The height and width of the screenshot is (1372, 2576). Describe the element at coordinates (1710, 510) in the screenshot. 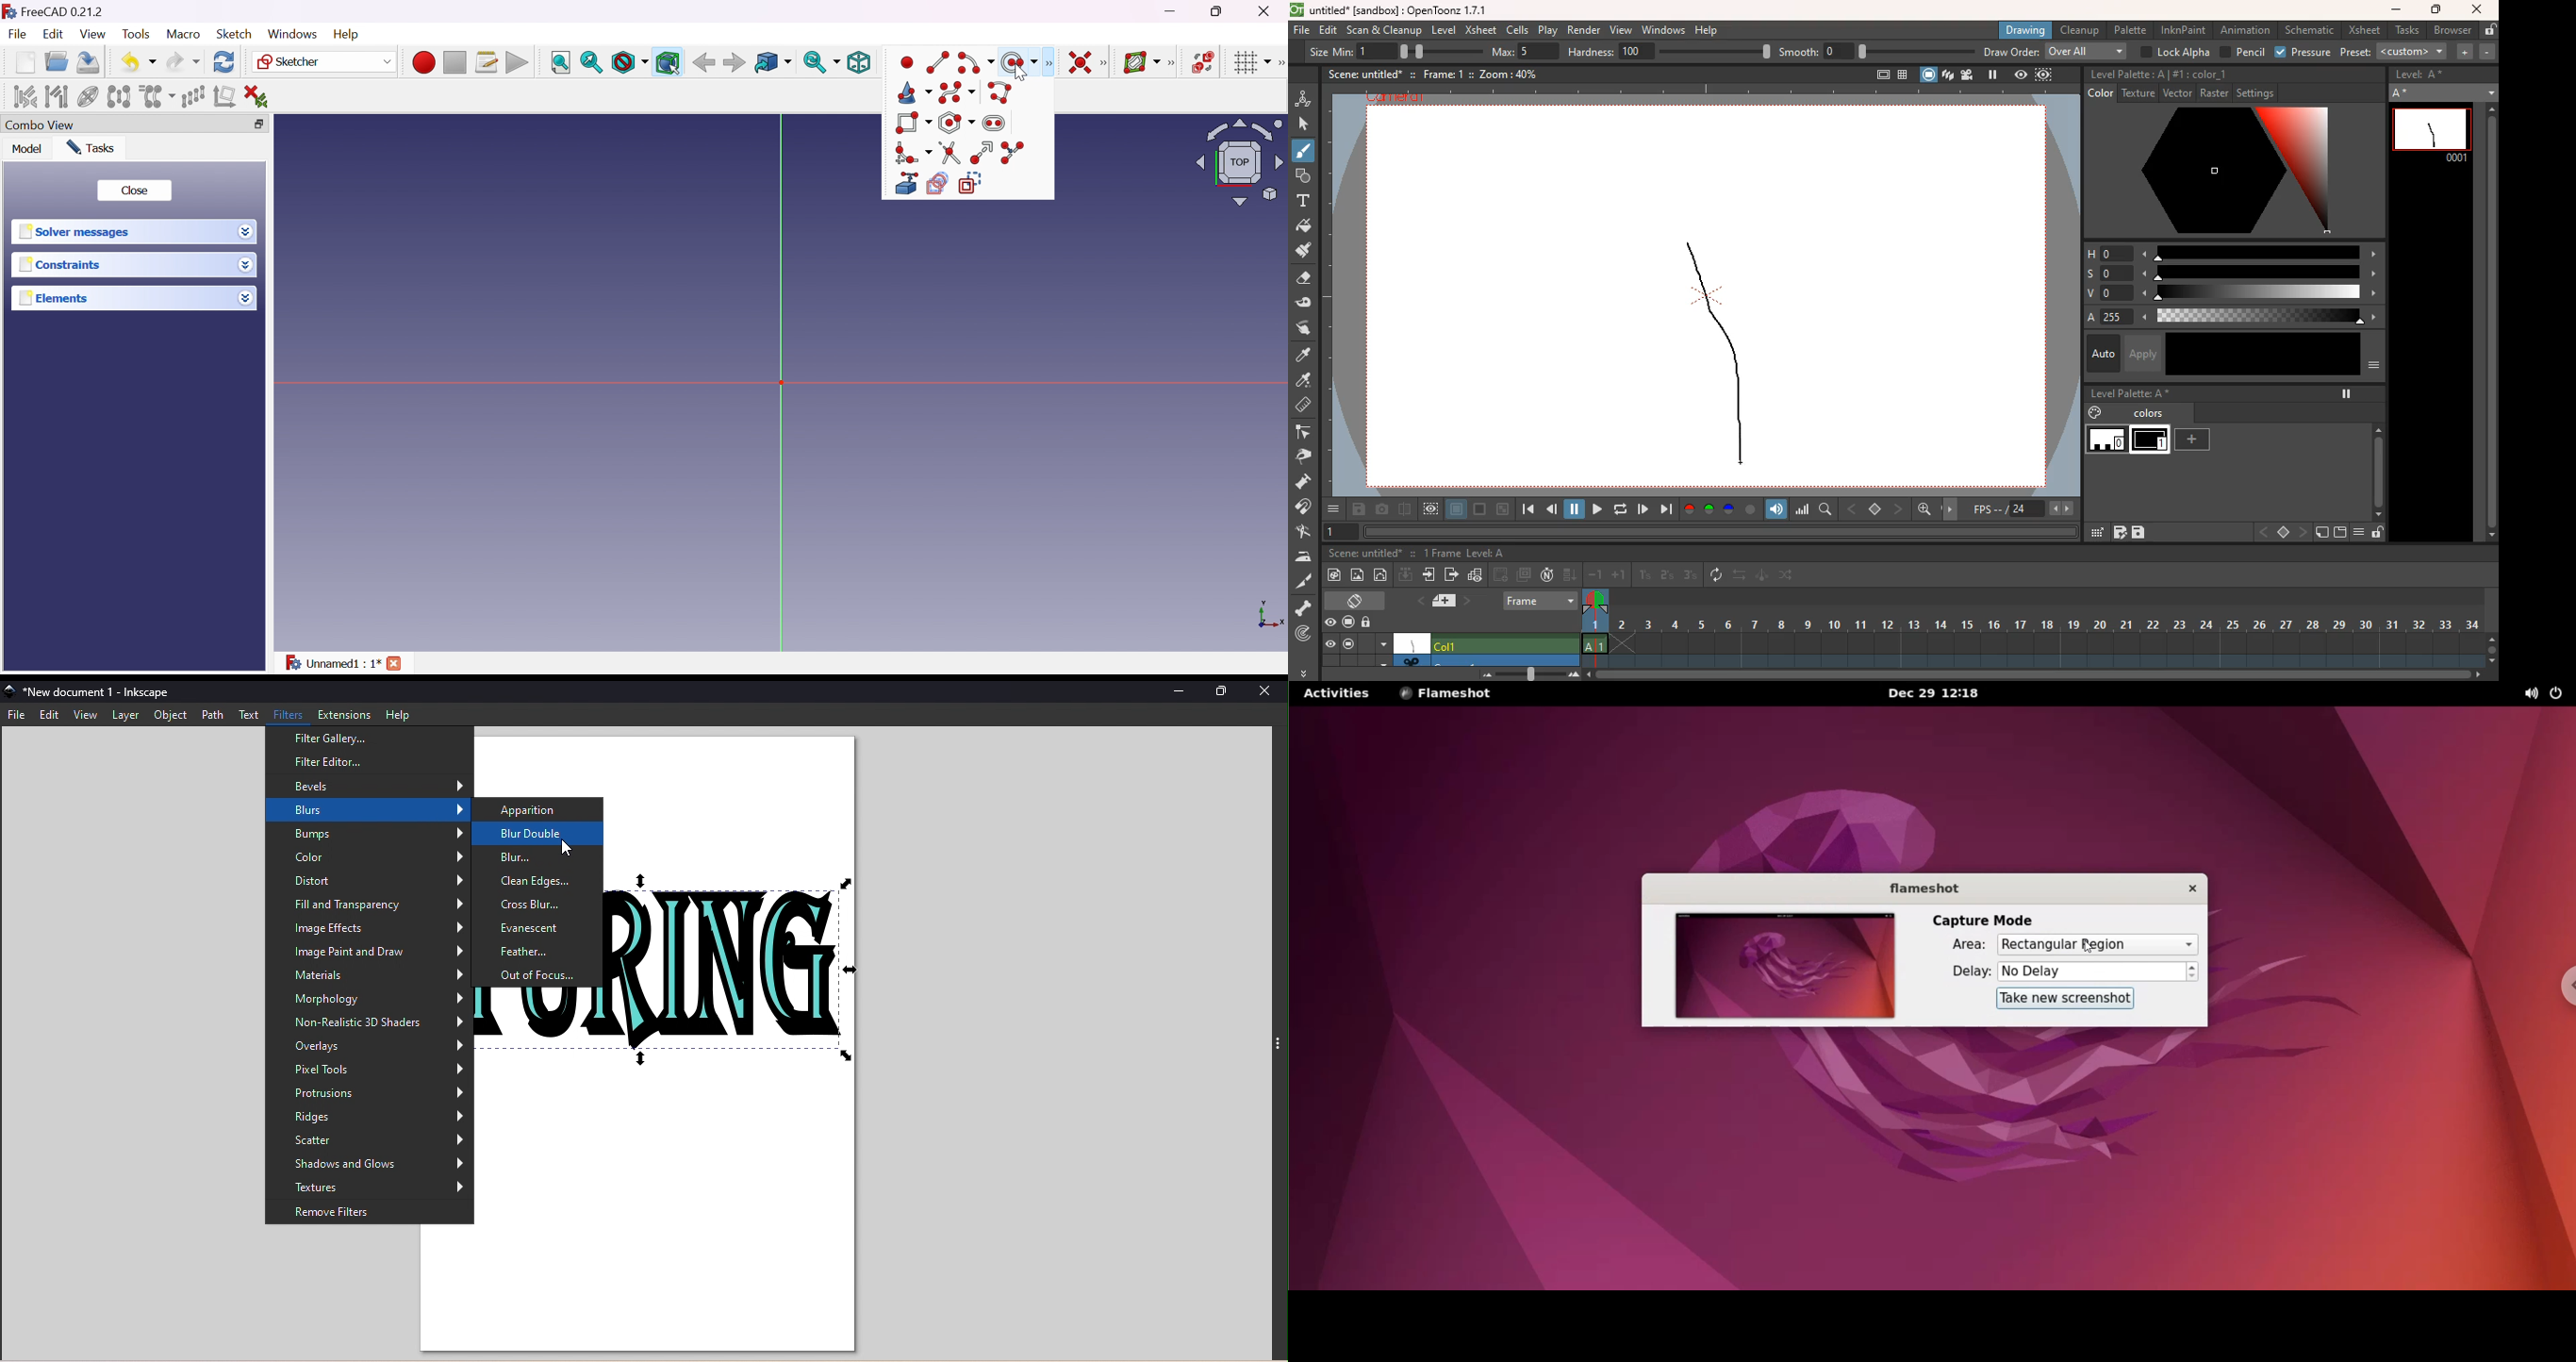

I see `green` at that location.